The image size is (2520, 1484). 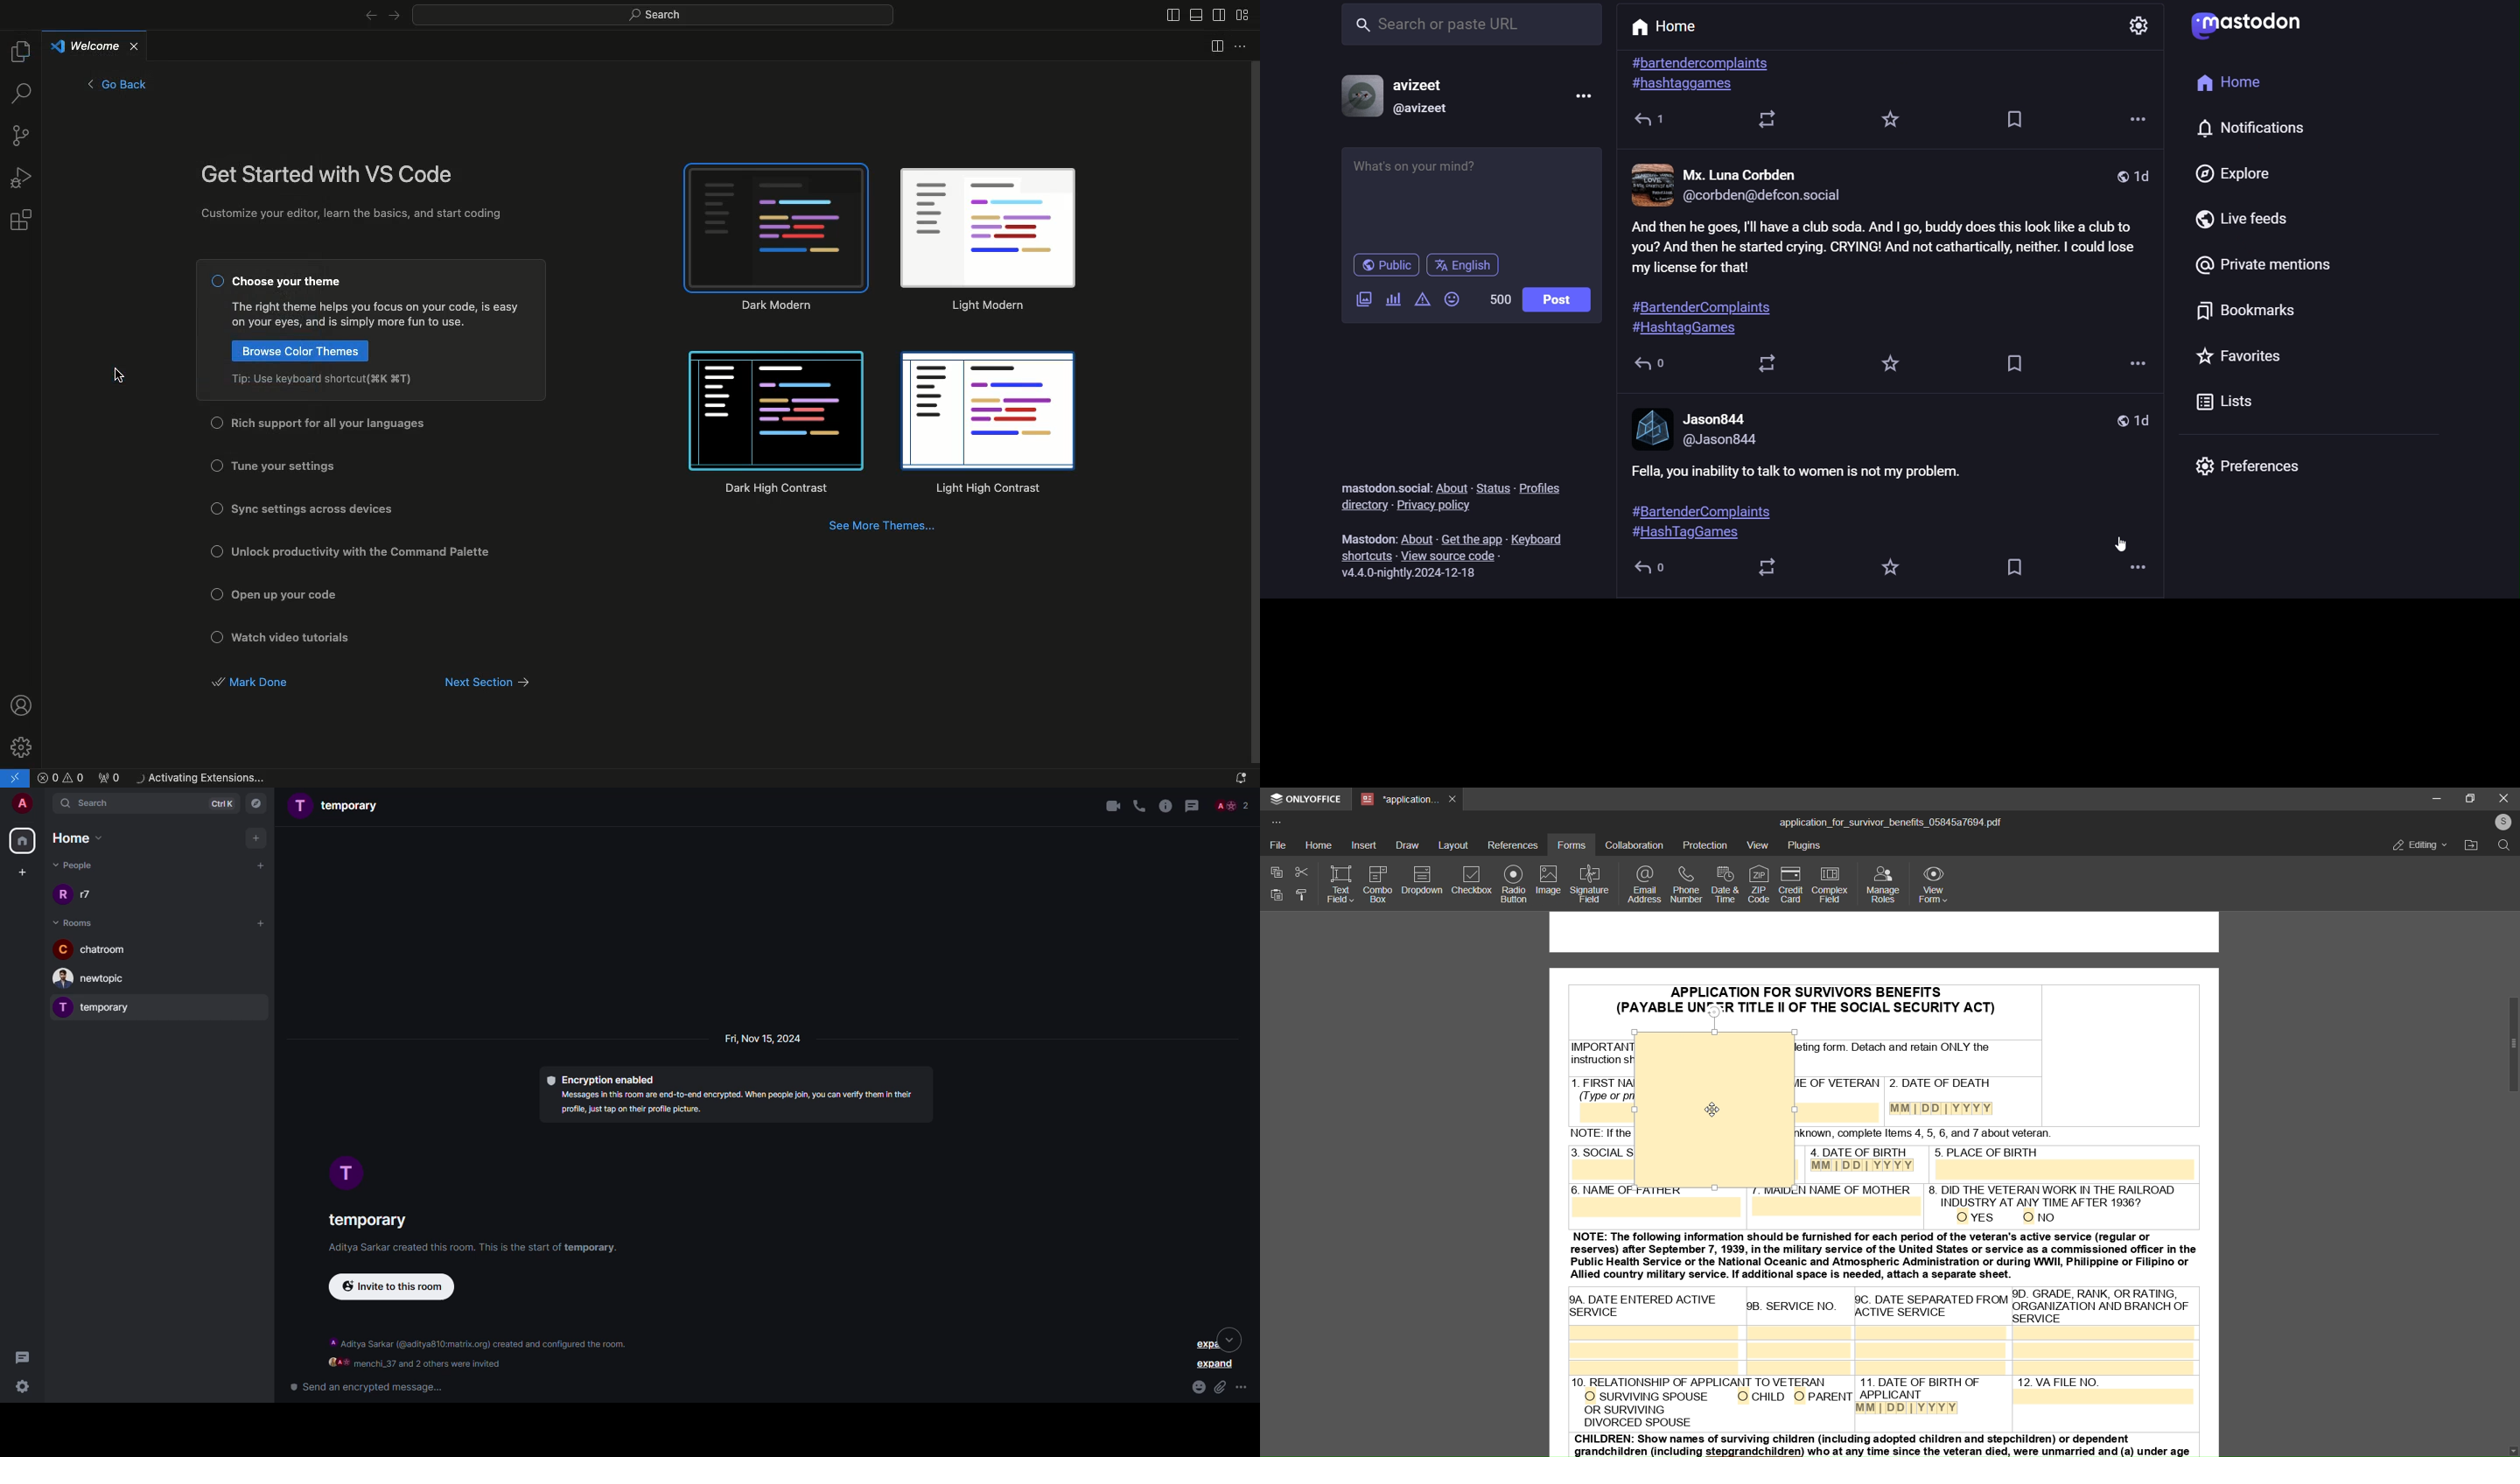 I want to click on profile, so click(x=349, y=1175).